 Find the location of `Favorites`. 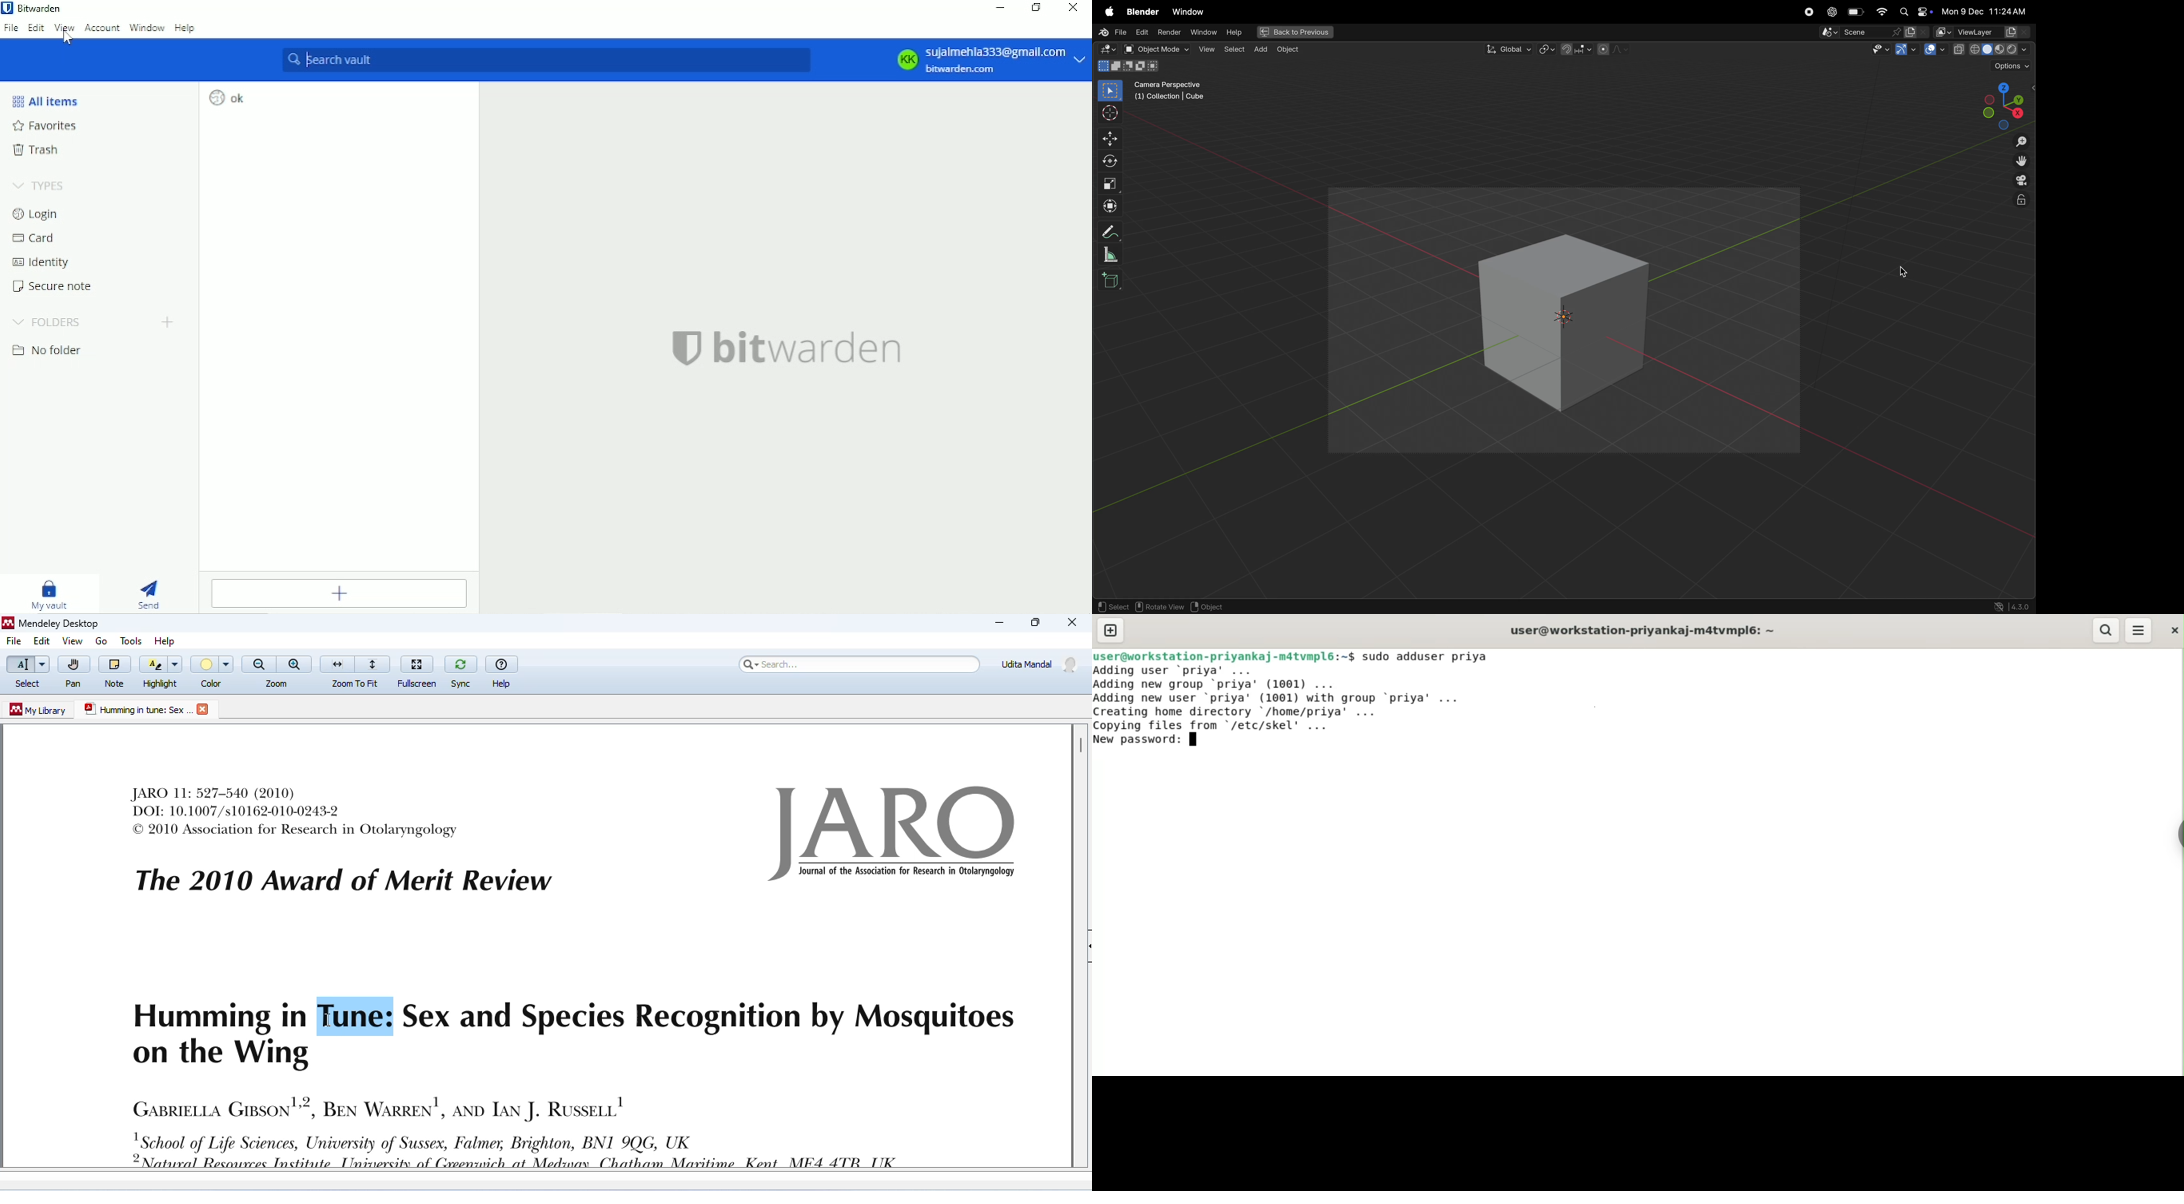

Favorites is located at coordinates (44, 127).